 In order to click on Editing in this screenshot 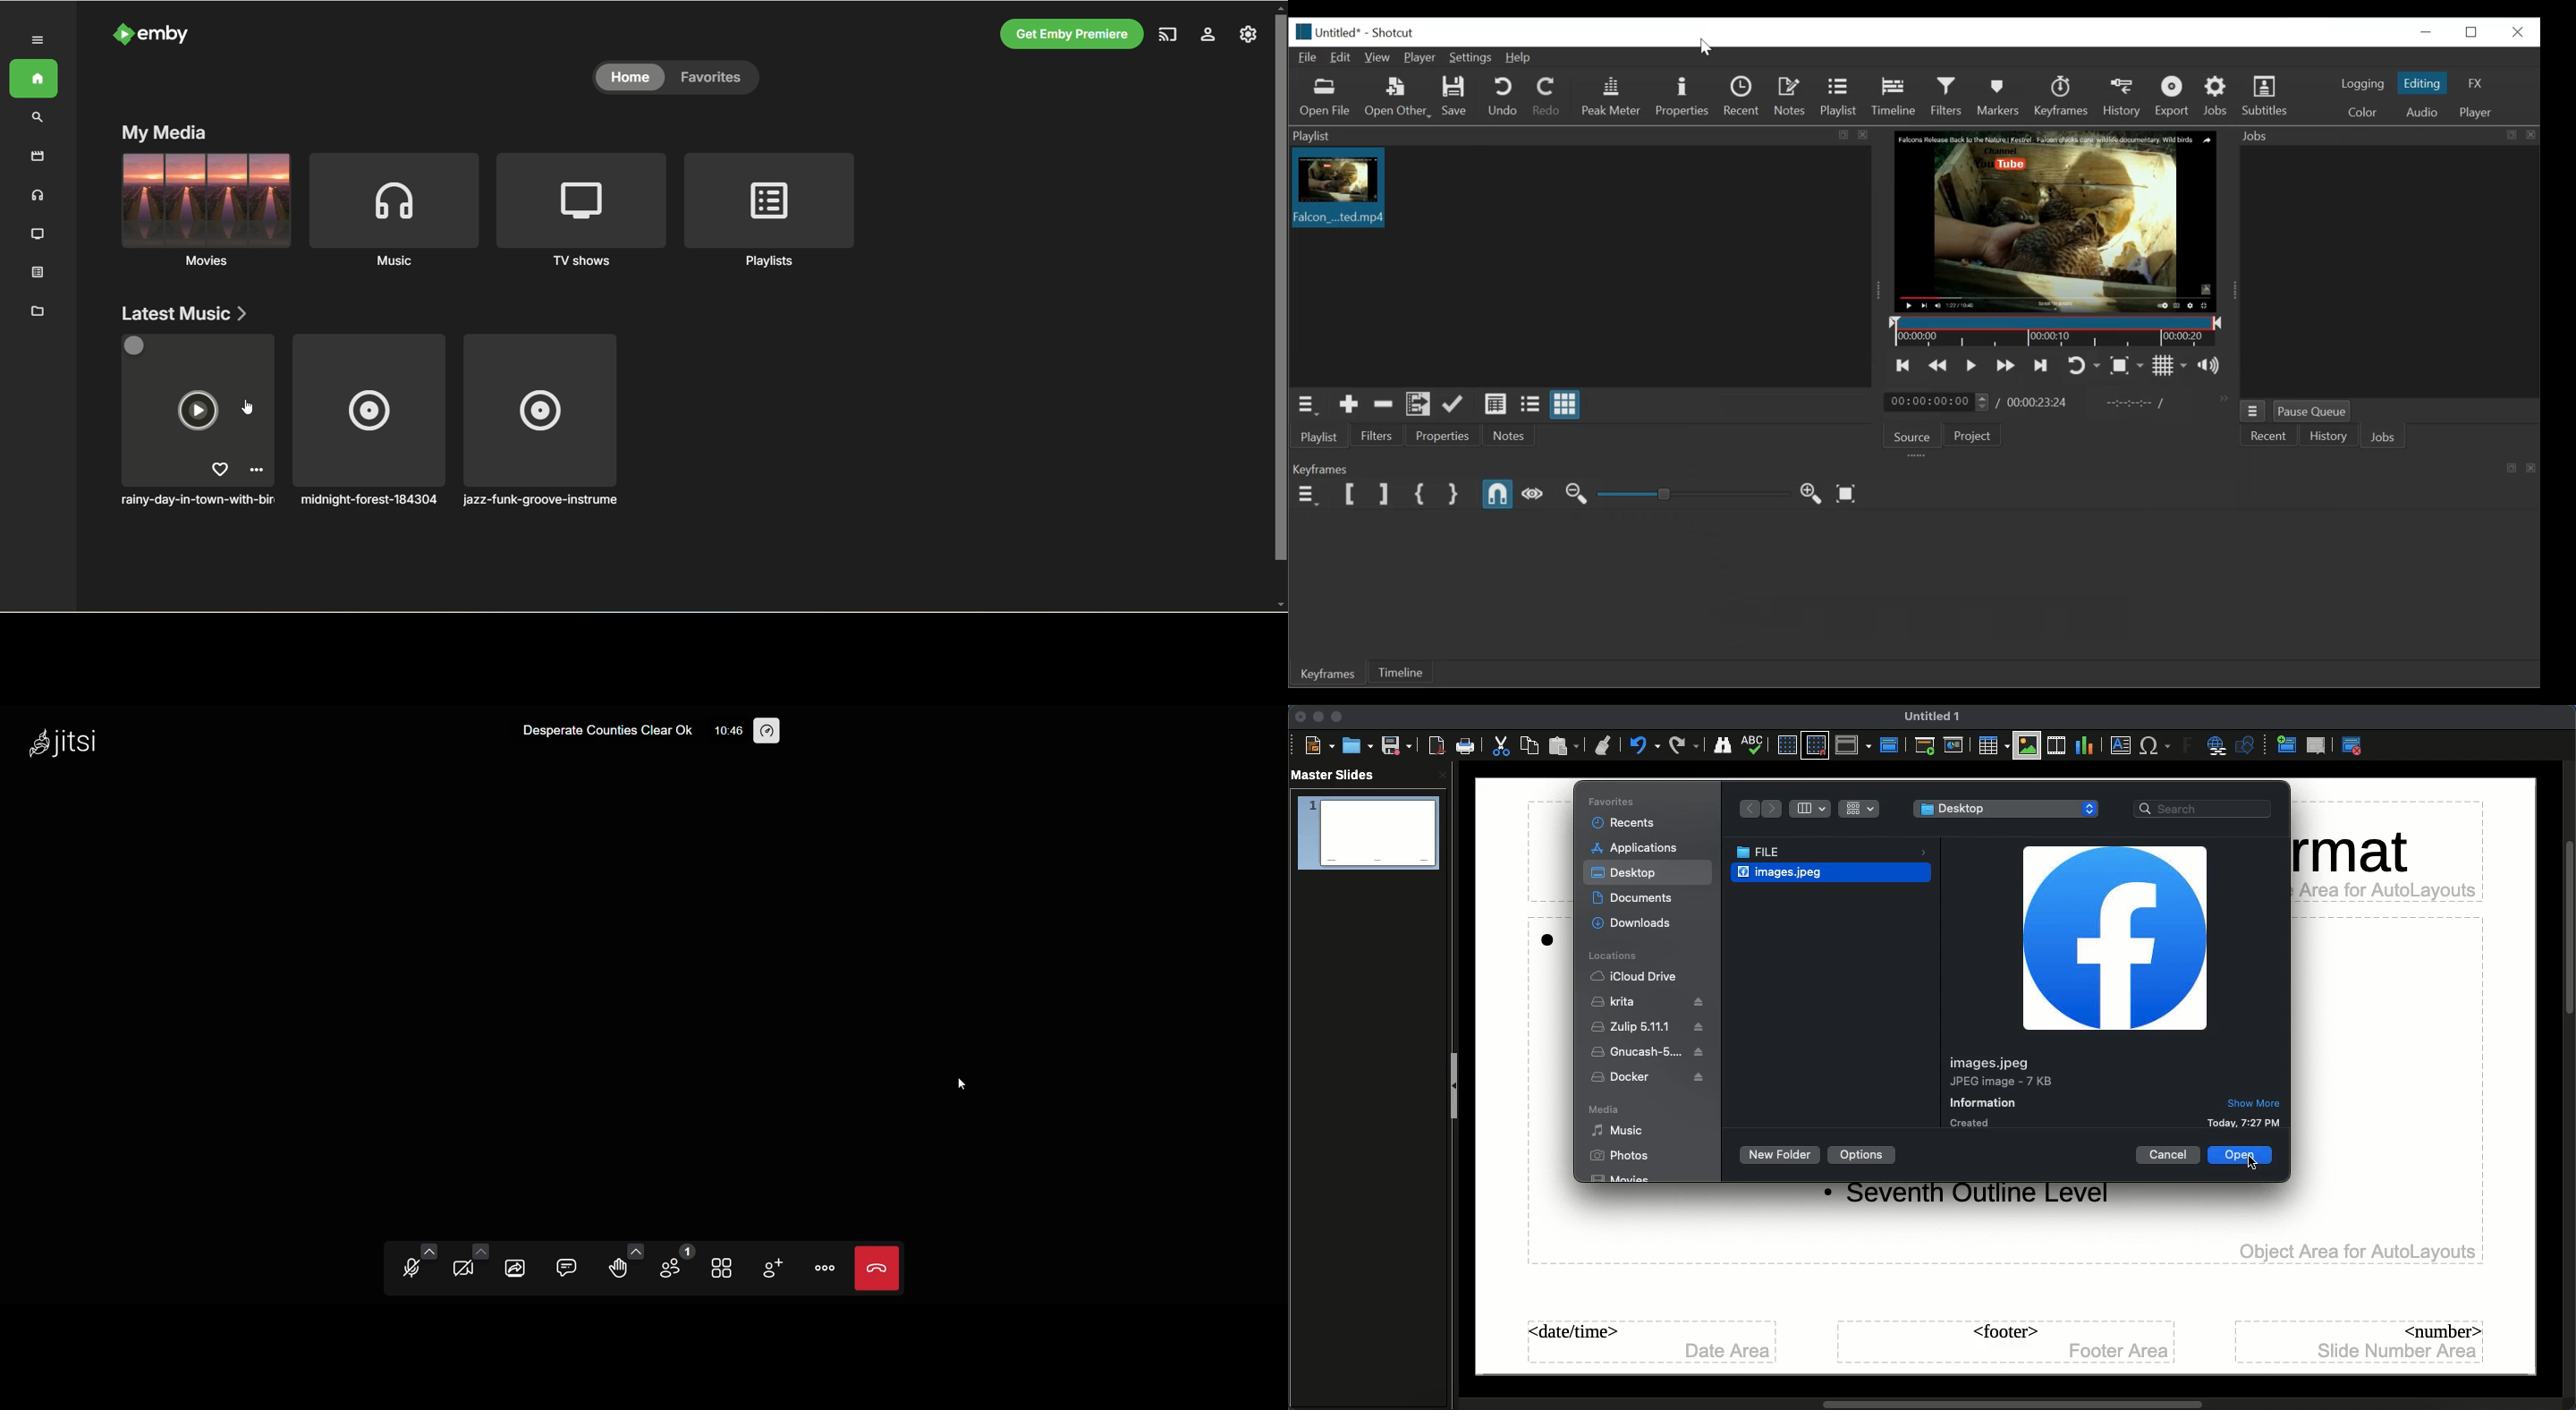, I will do `click(2425, 83)`.